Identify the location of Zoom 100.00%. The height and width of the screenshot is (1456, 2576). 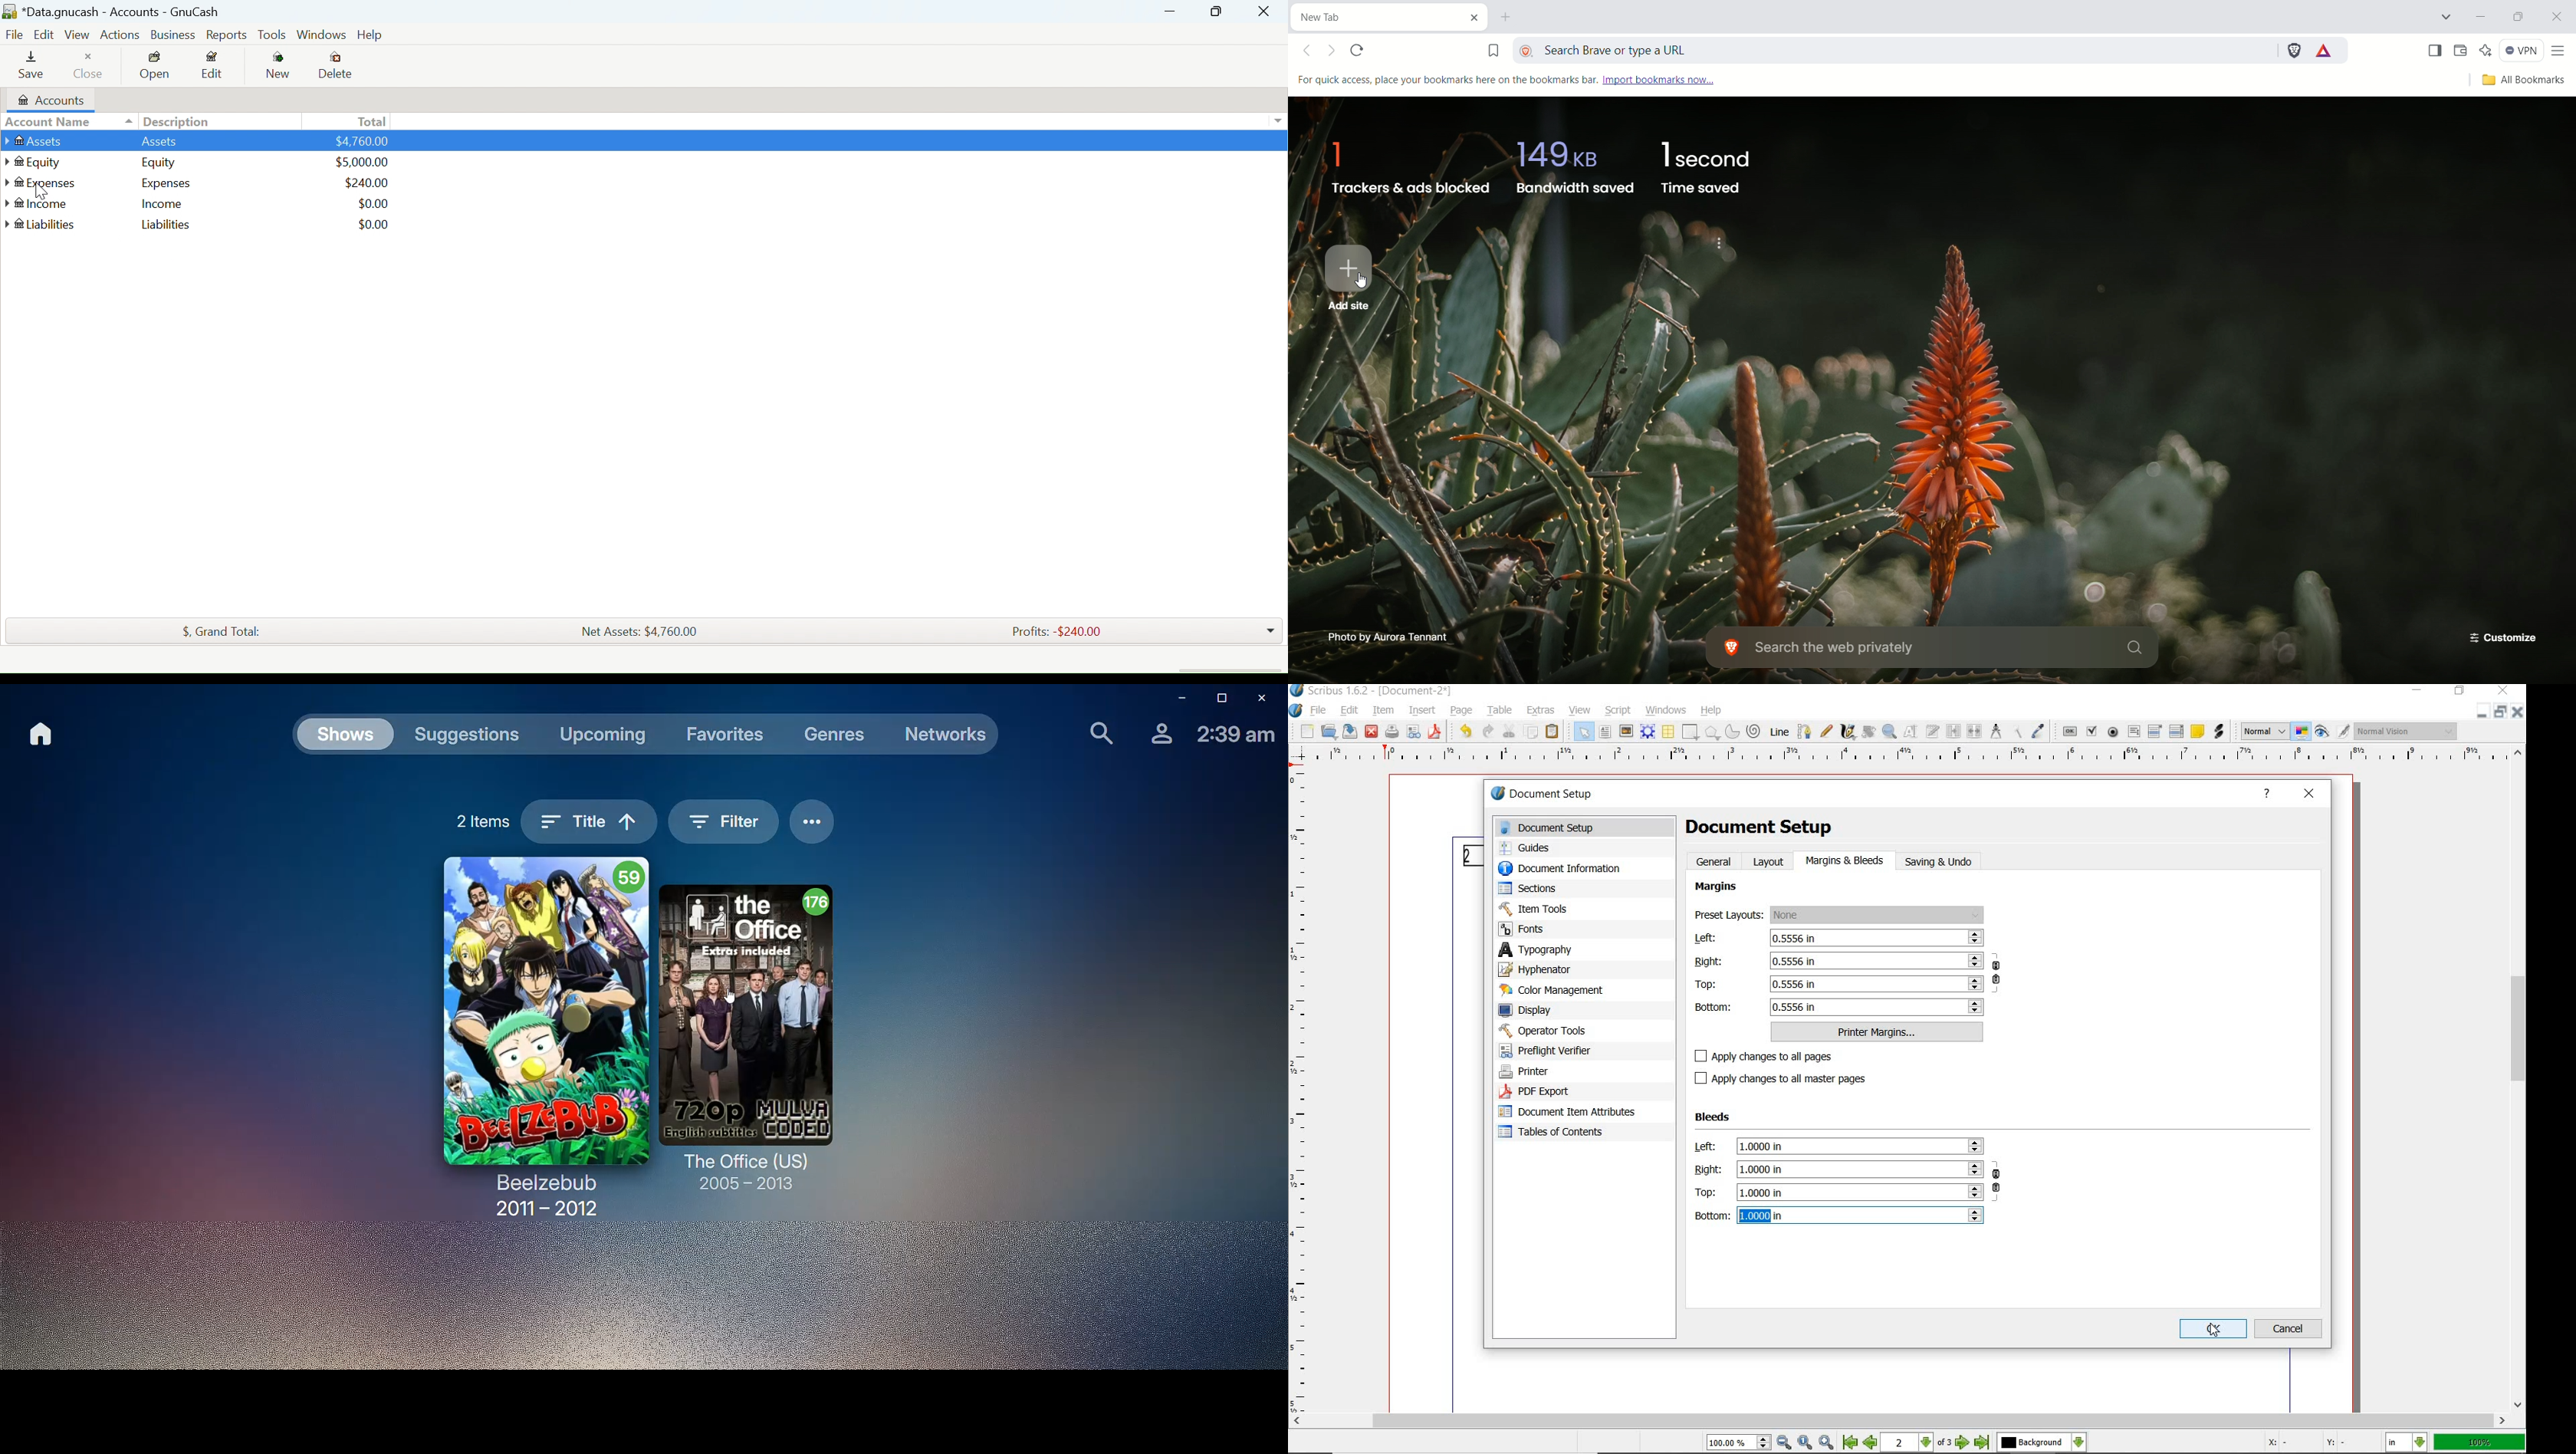
(1737, 1444).